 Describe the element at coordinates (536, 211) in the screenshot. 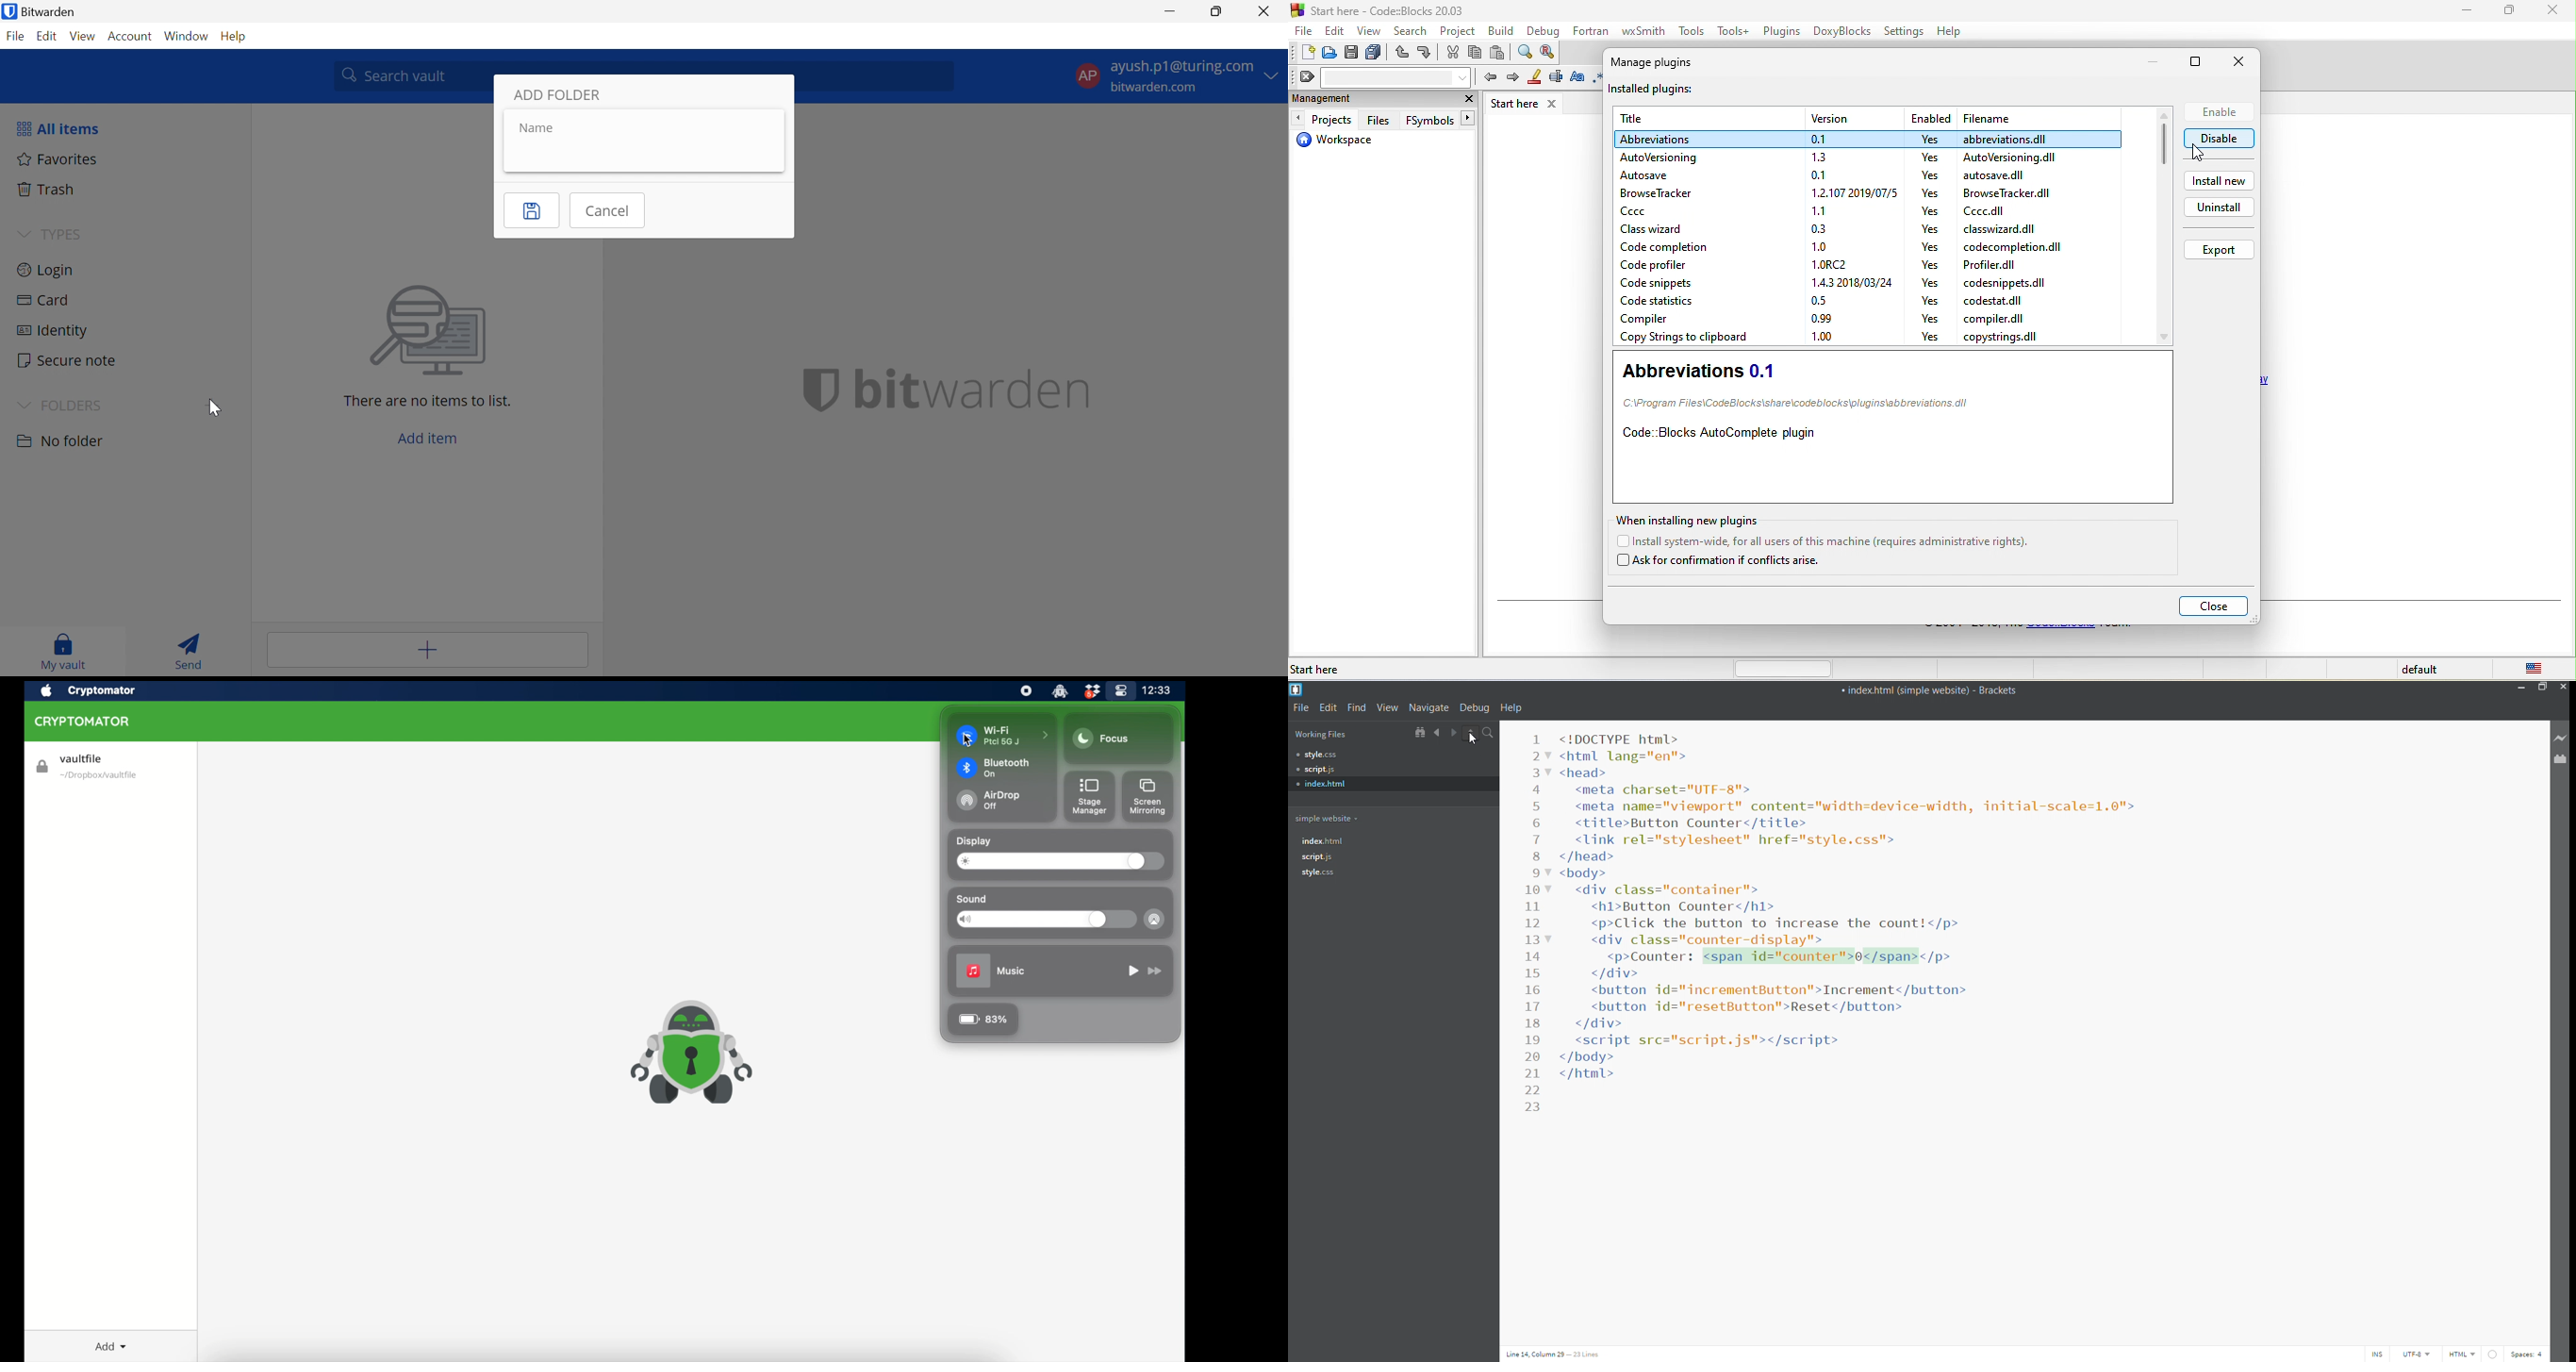

I see `Save` at that location.